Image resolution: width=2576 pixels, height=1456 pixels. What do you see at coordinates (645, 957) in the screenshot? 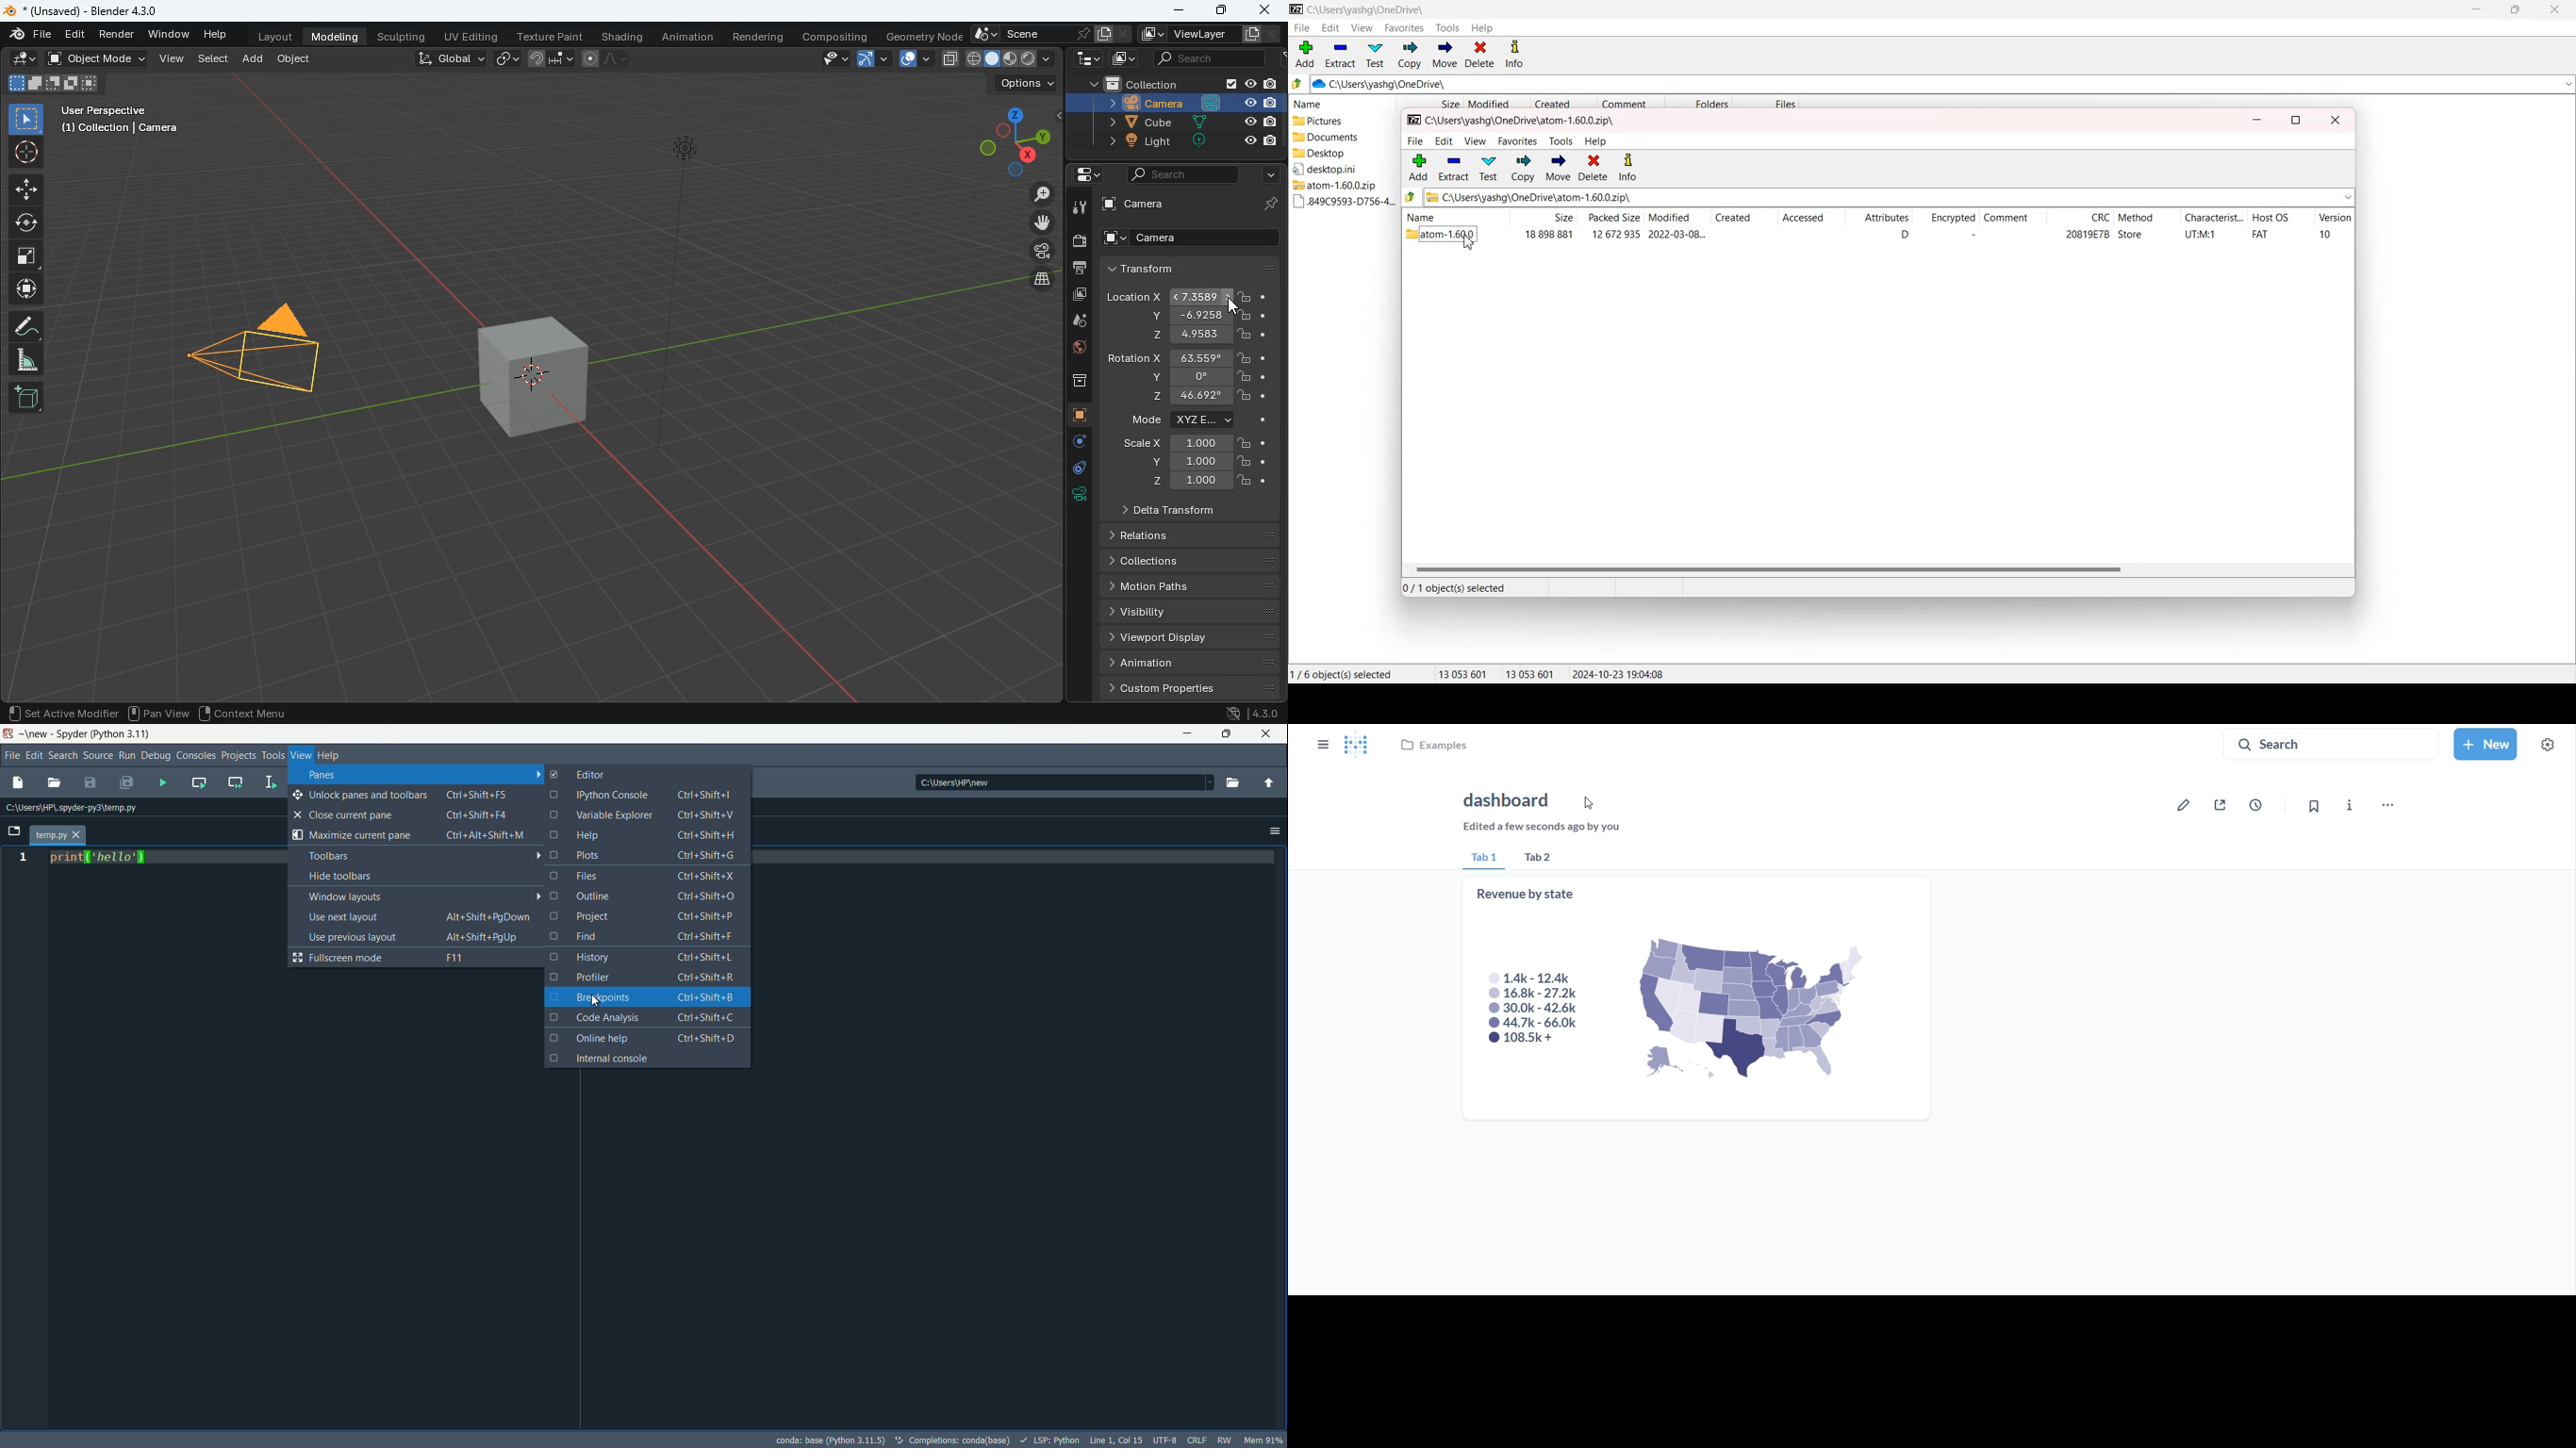
I see `history` at bounding box center [645, 957].